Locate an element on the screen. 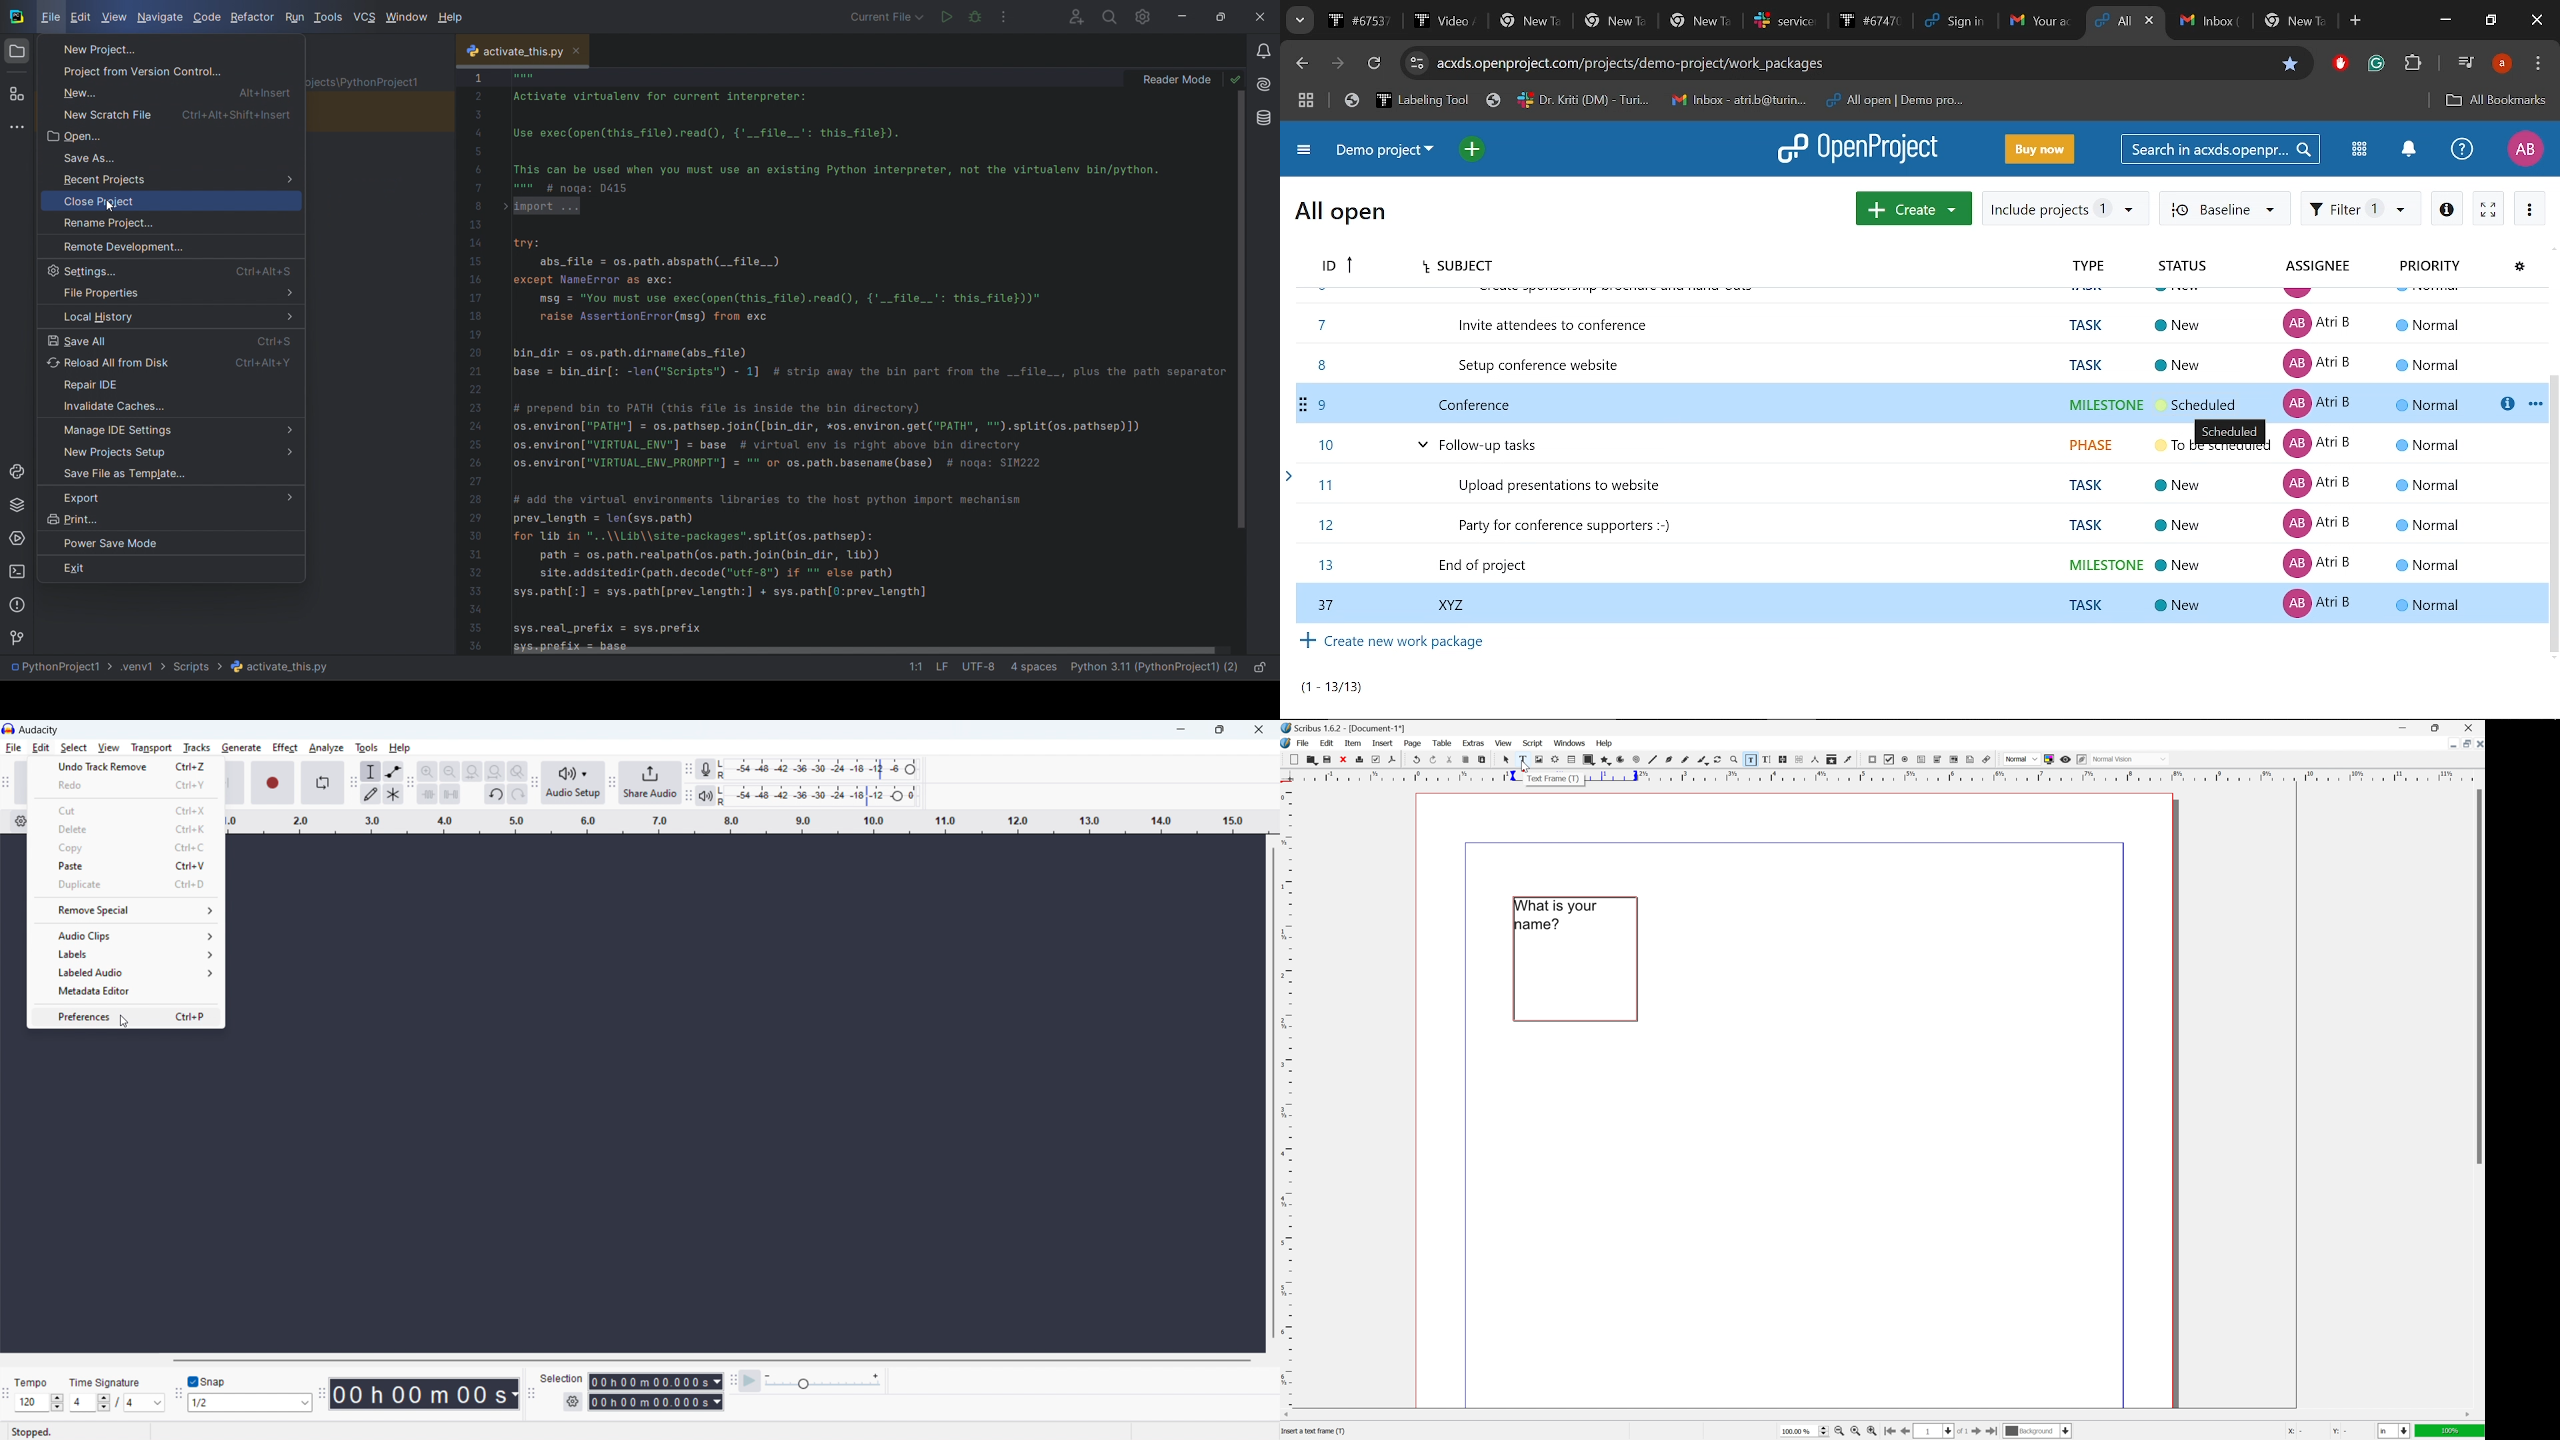 The height and width of the screenshot is (1456, 2576). tools is located at coordinates (366, 747).